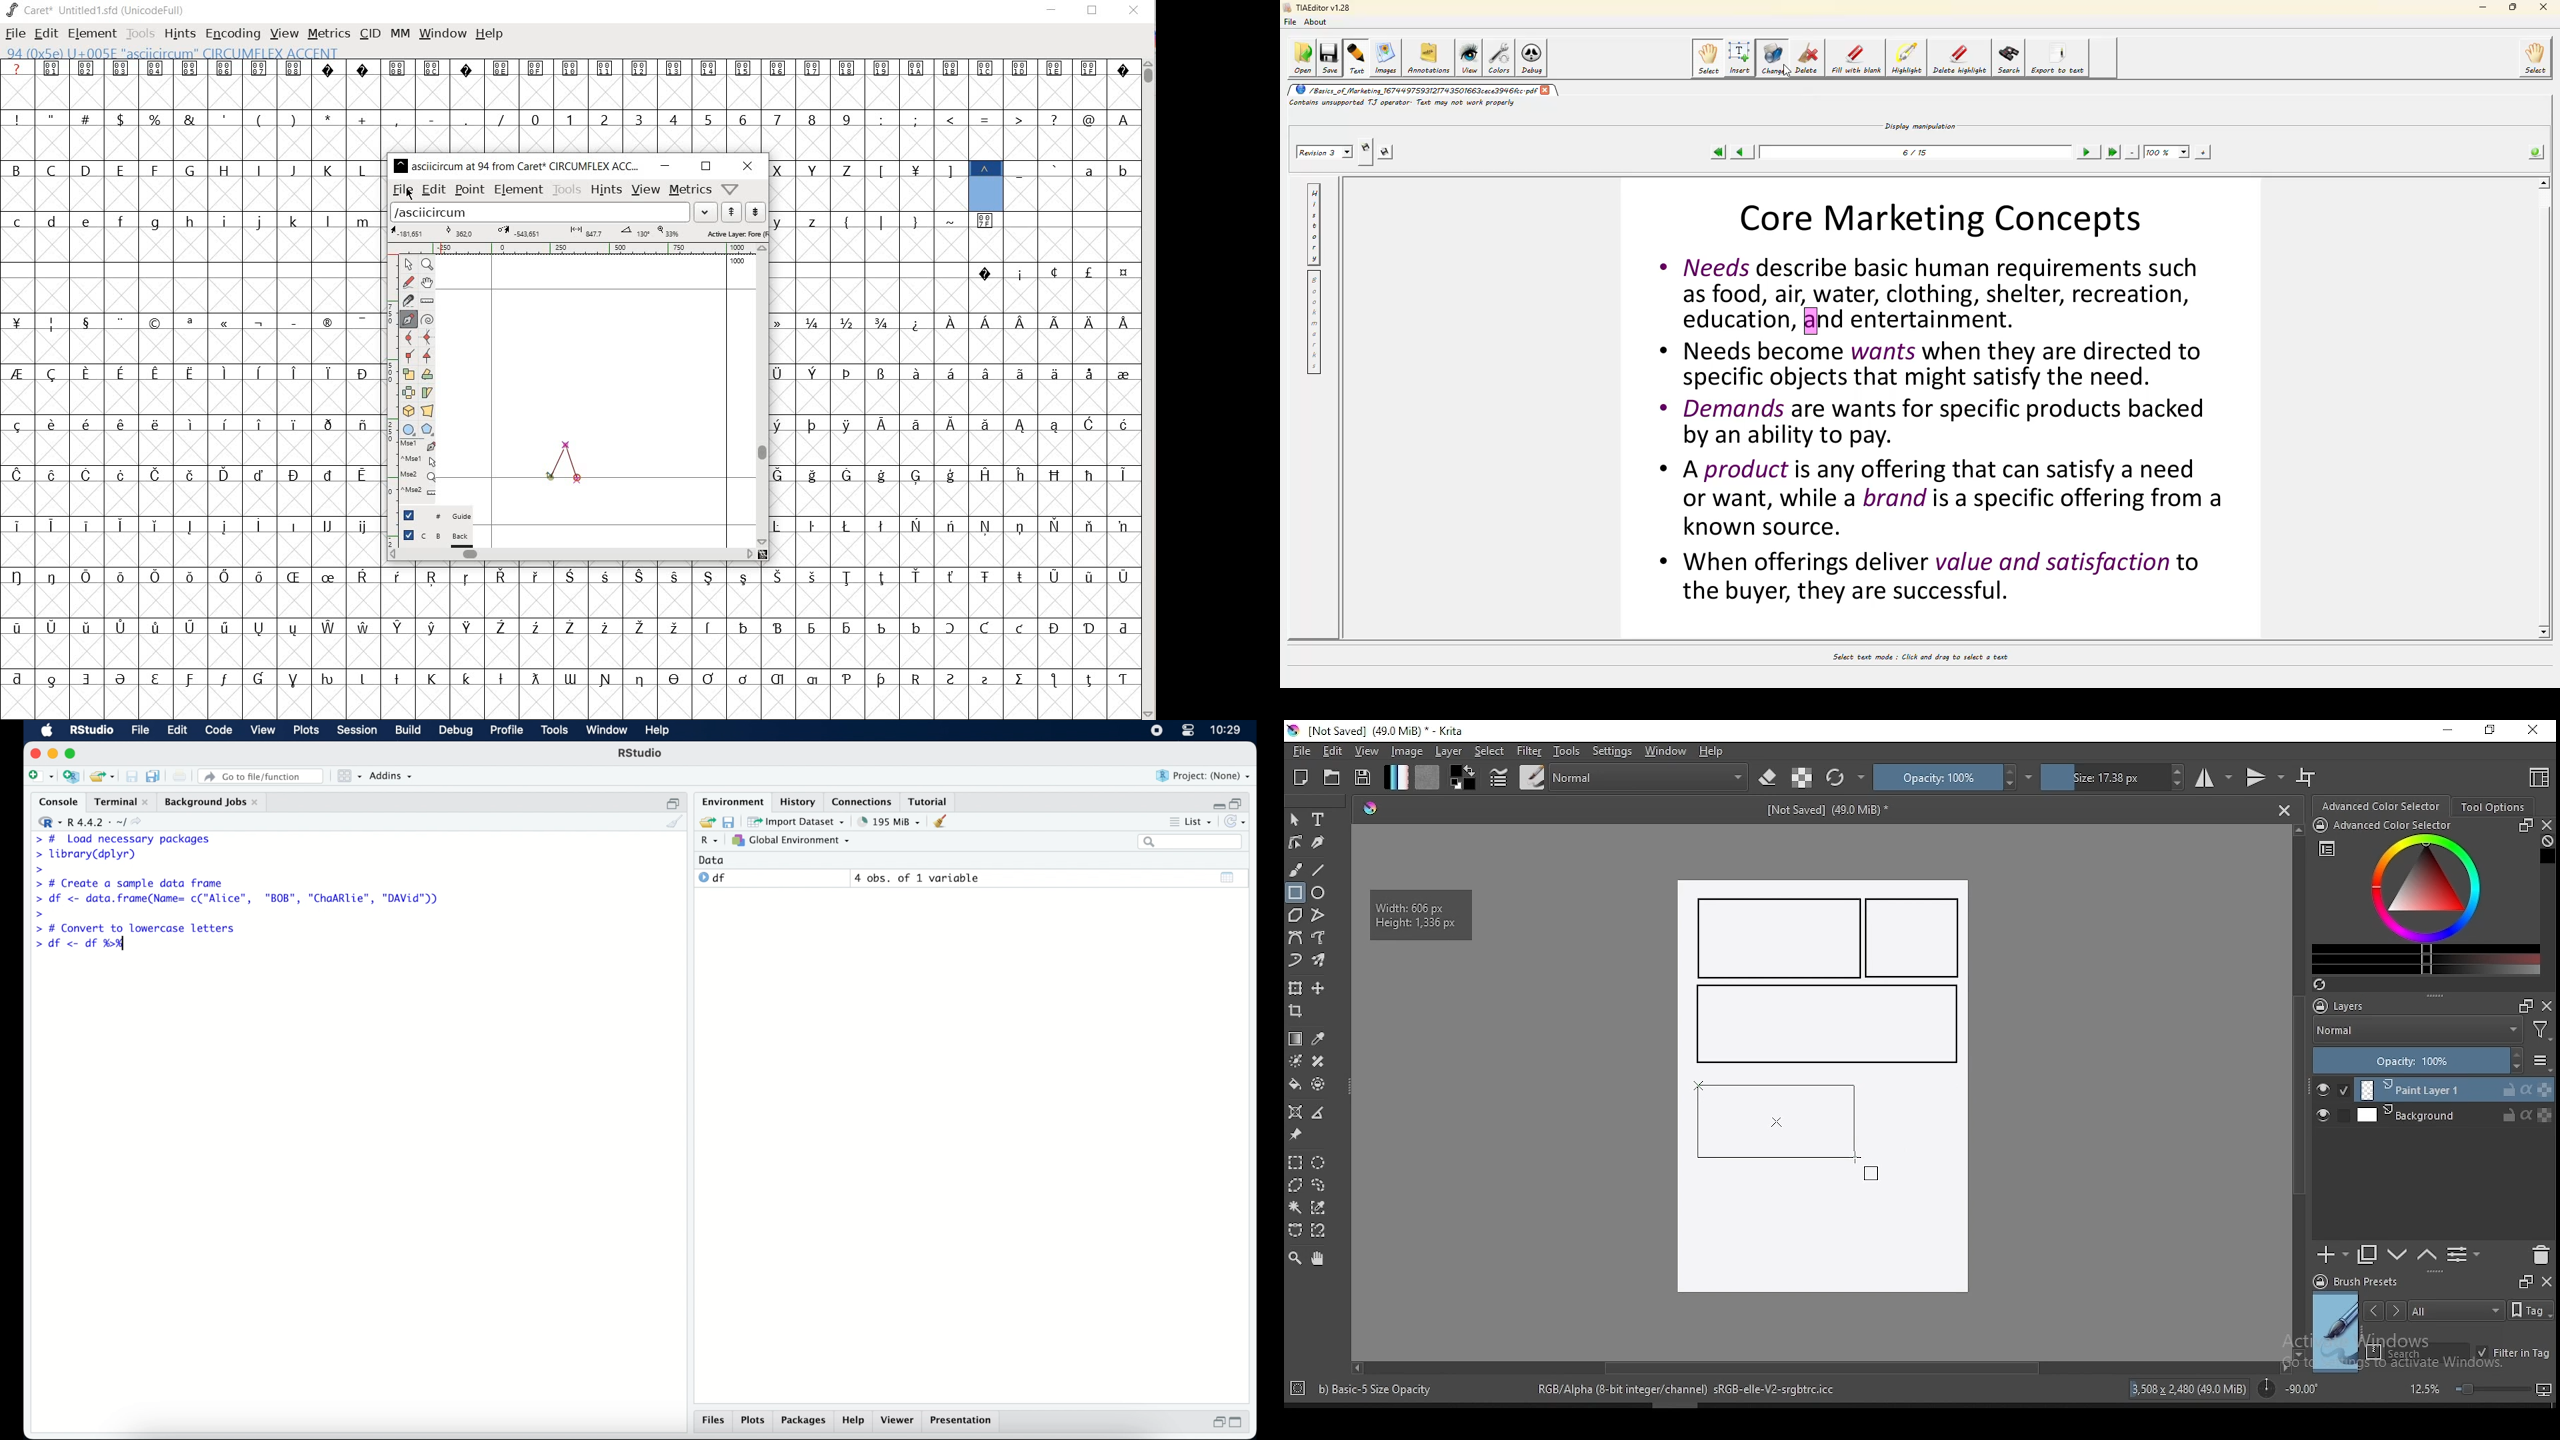 Image resolution: width=2576 pixels, height=1456 pixels. Describe the element at coordinates (409, 338) in the screenshot. I see `add a curve point` at that location.